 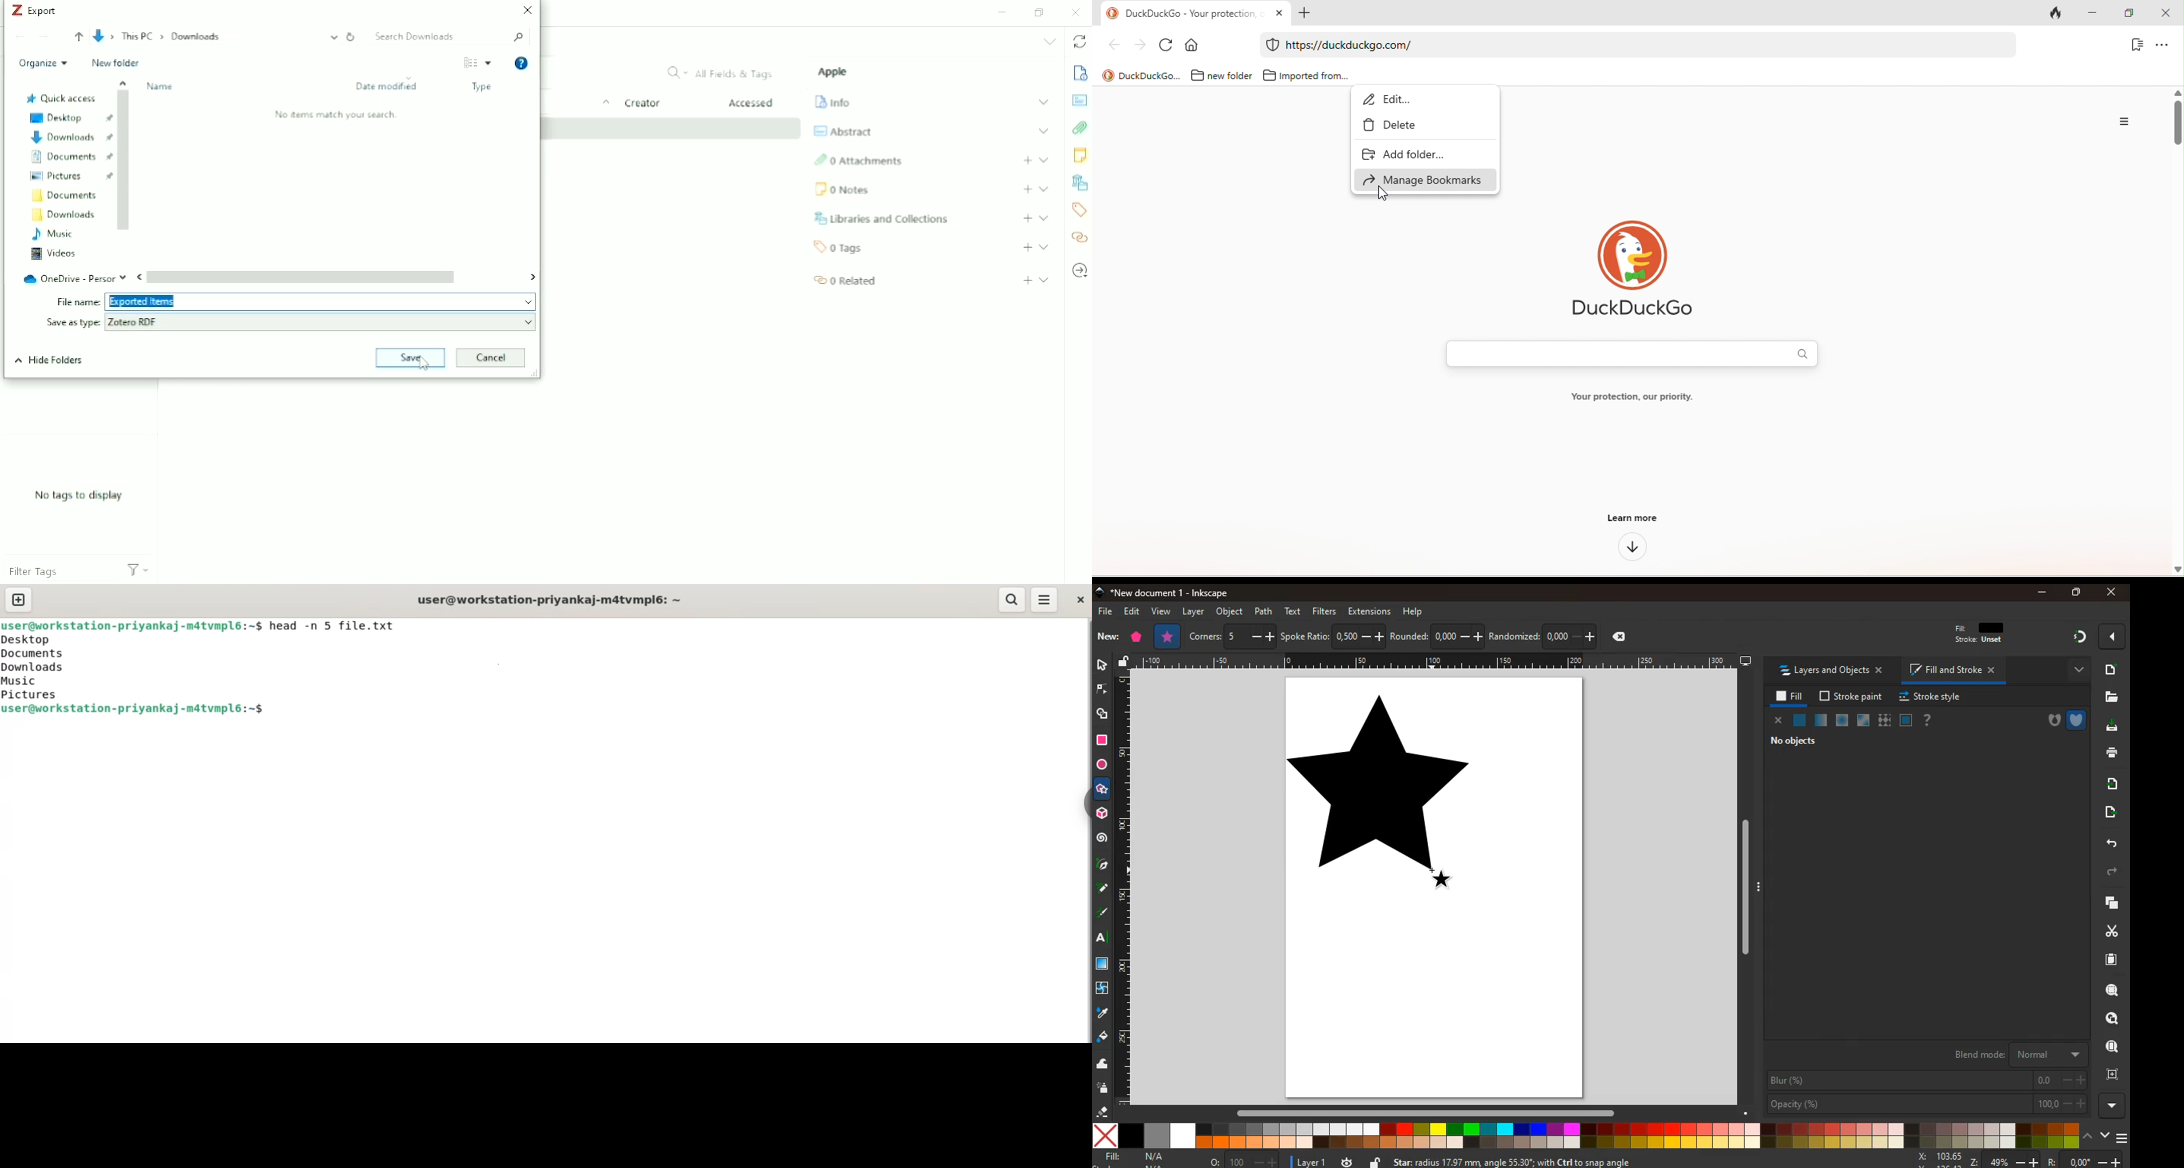 I want to click on select, so click(x=1103, y=667).